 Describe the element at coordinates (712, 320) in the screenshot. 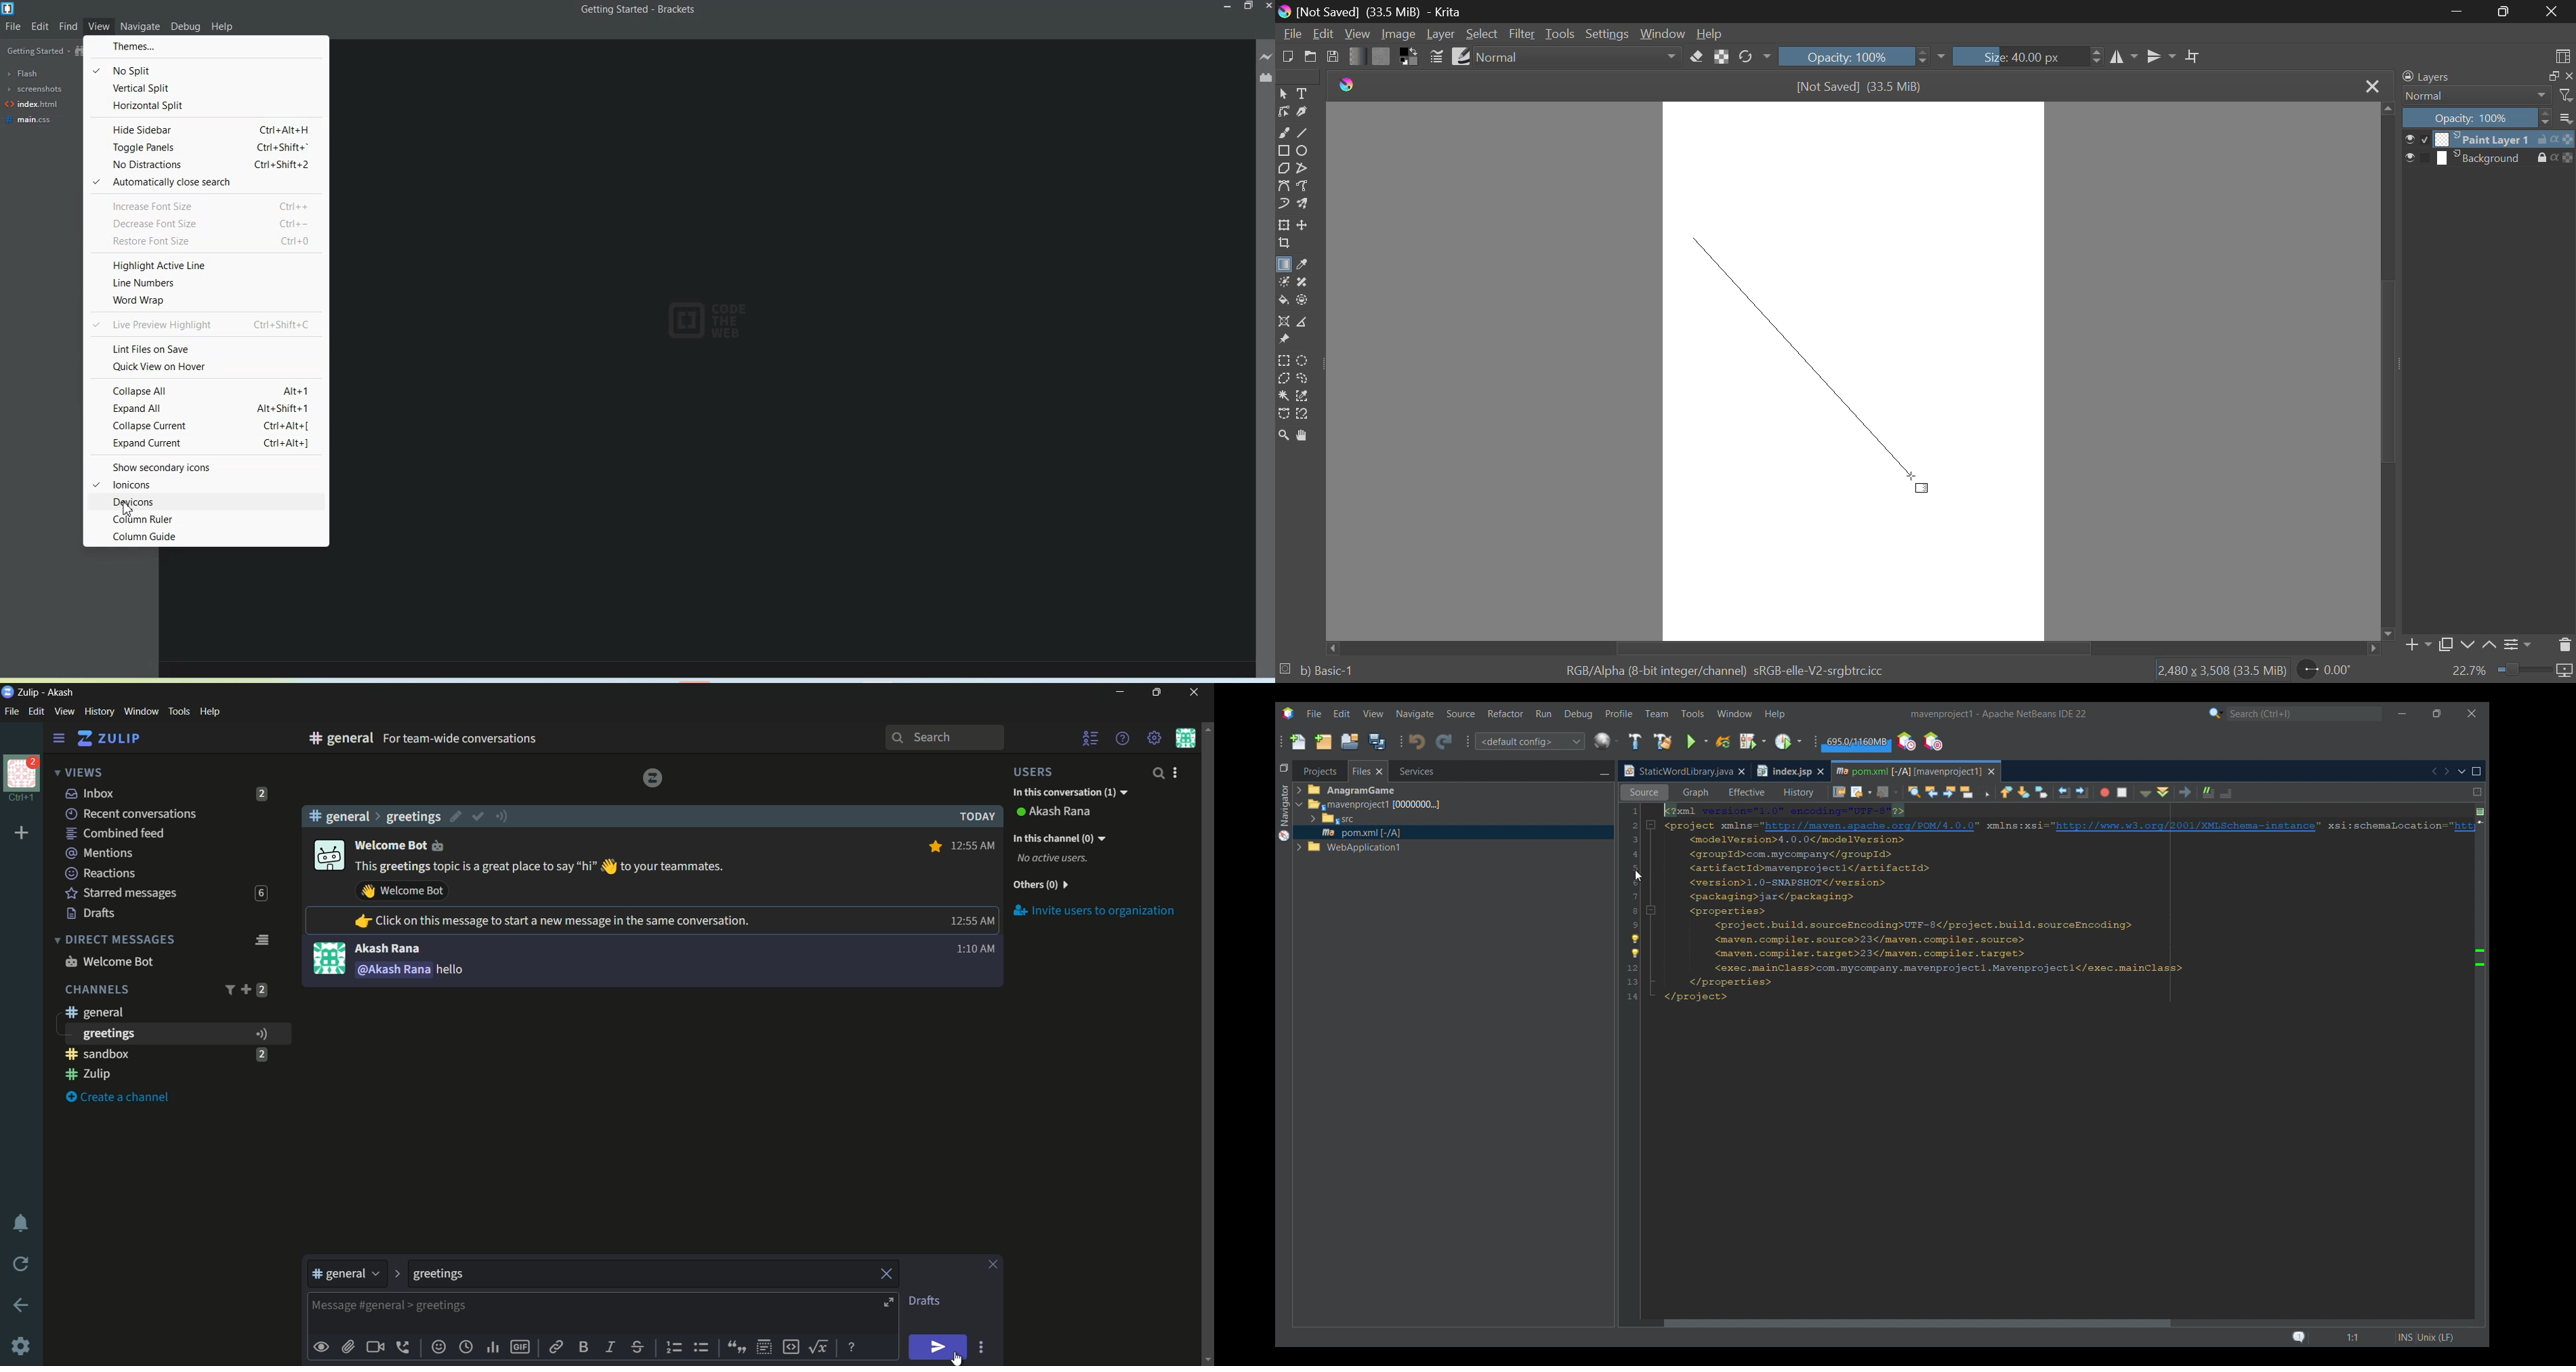

I see `Code the Web` at that location.